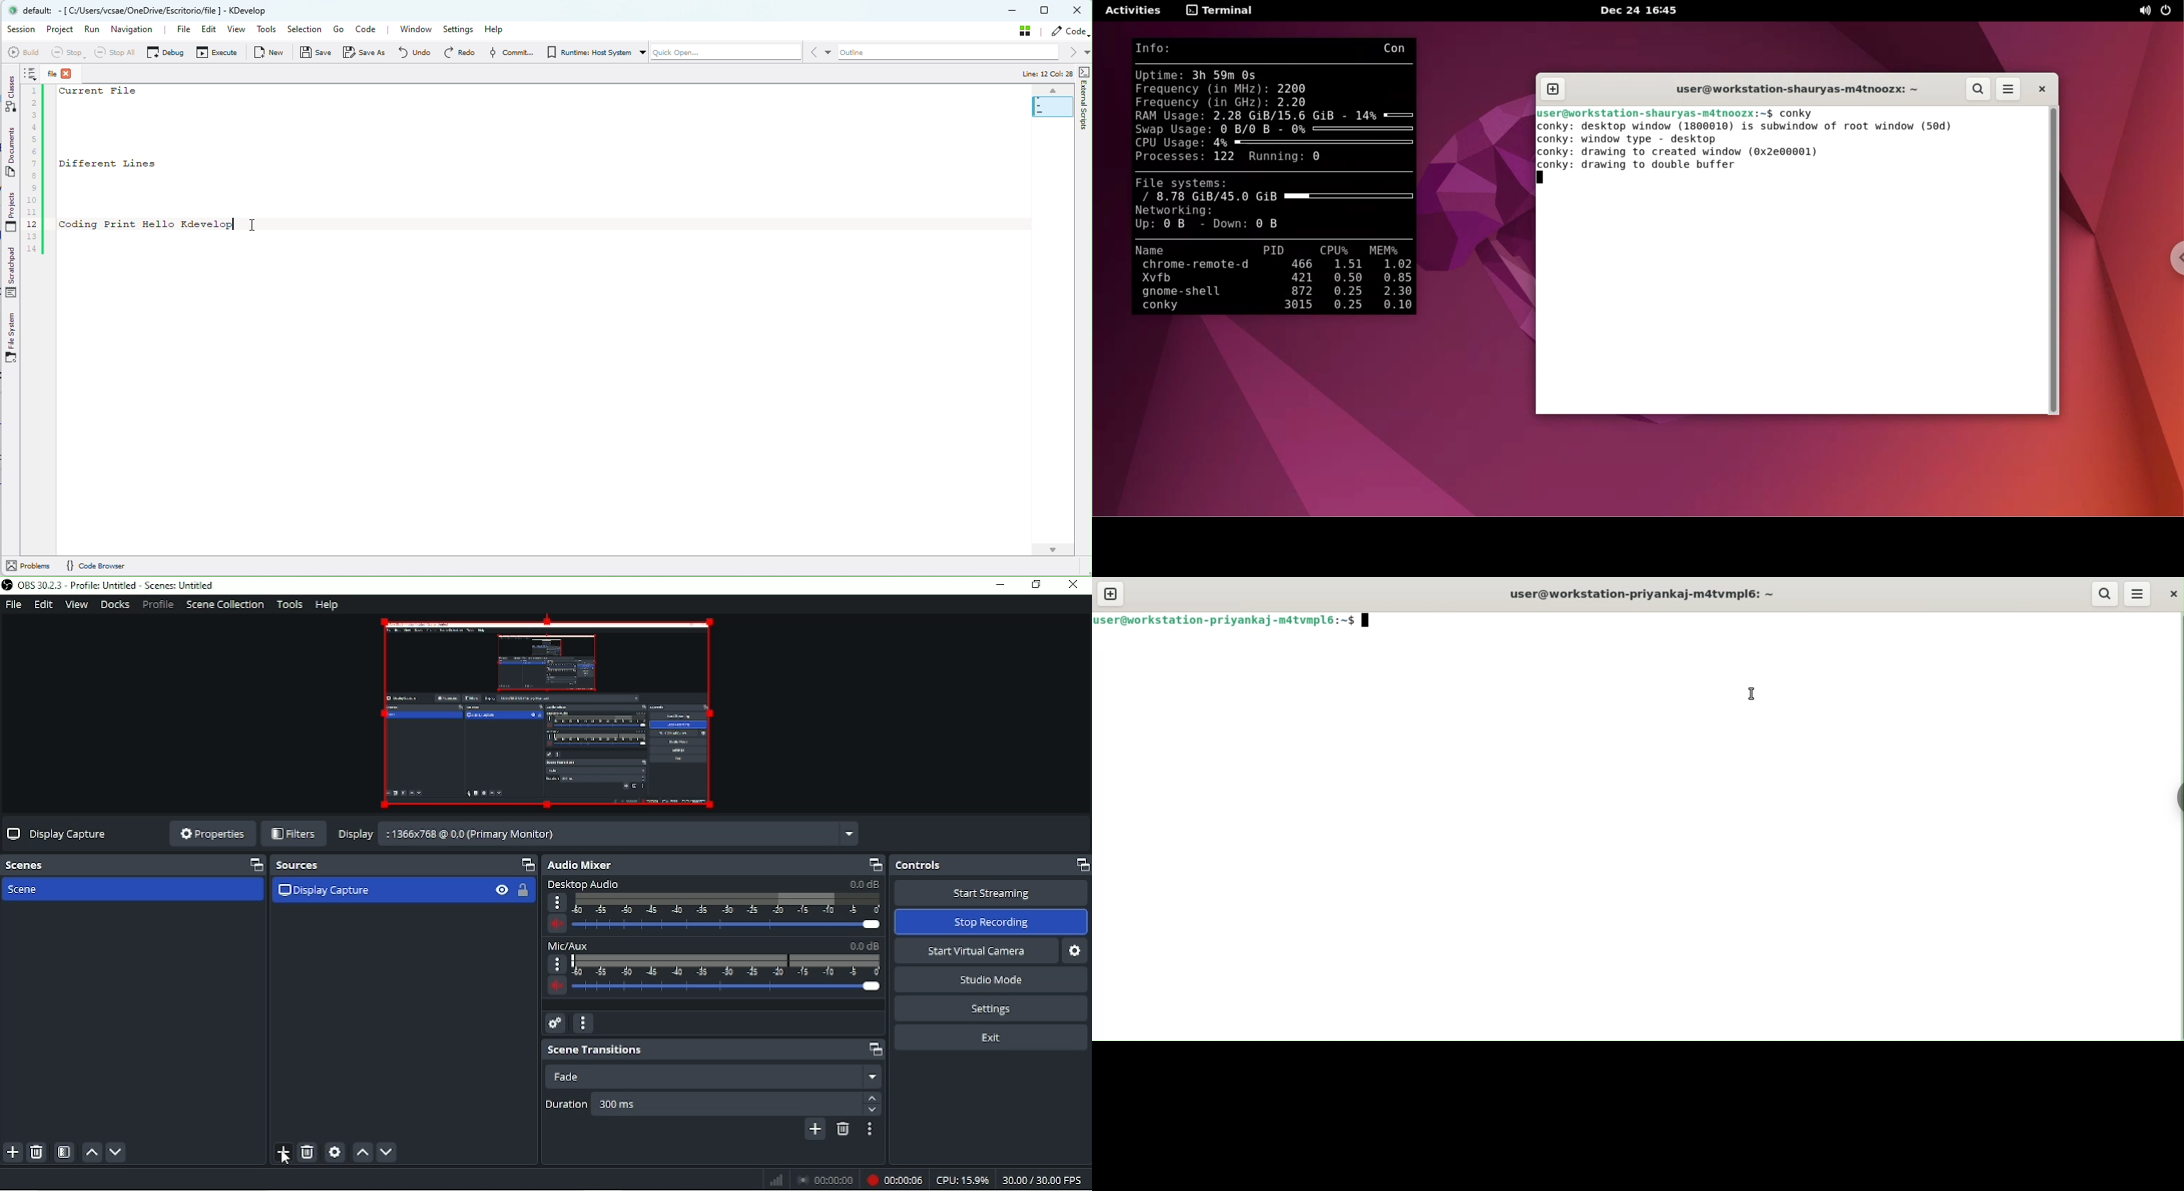 This screenshot has height=1204, width=2184. I want to click on Code line, so click(34, 161).